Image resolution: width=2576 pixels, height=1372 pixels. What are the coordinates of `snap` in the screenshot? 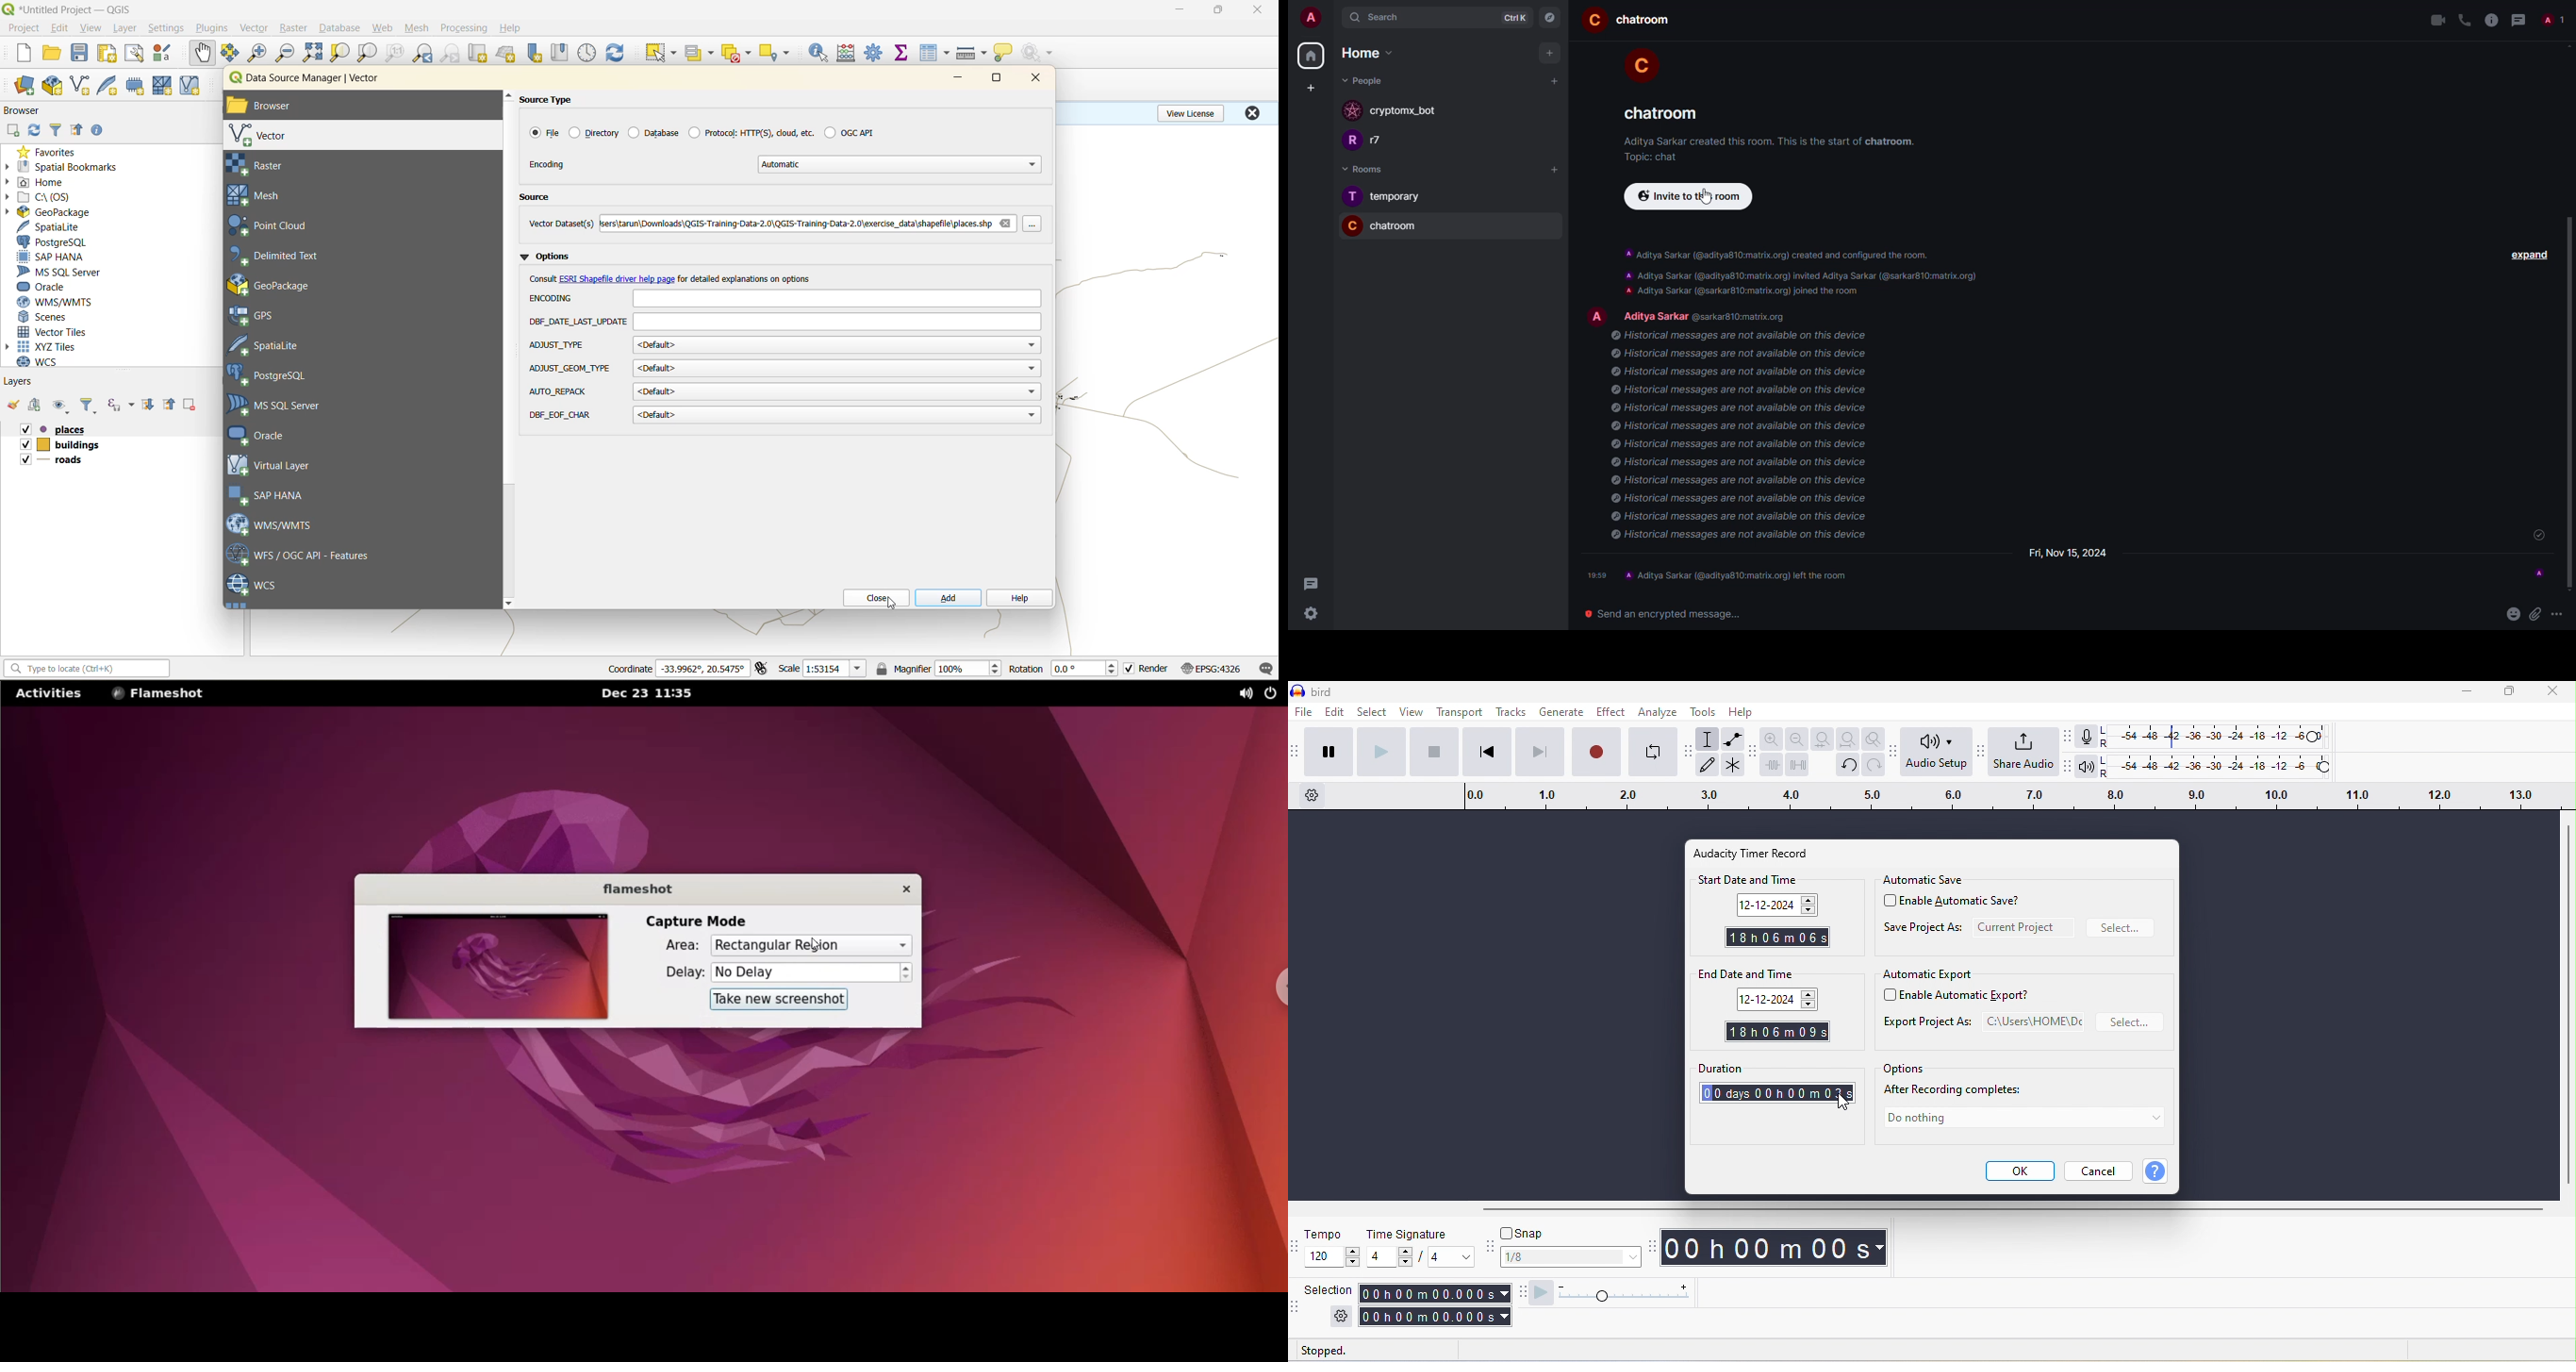 It's located at (1569, 1235).